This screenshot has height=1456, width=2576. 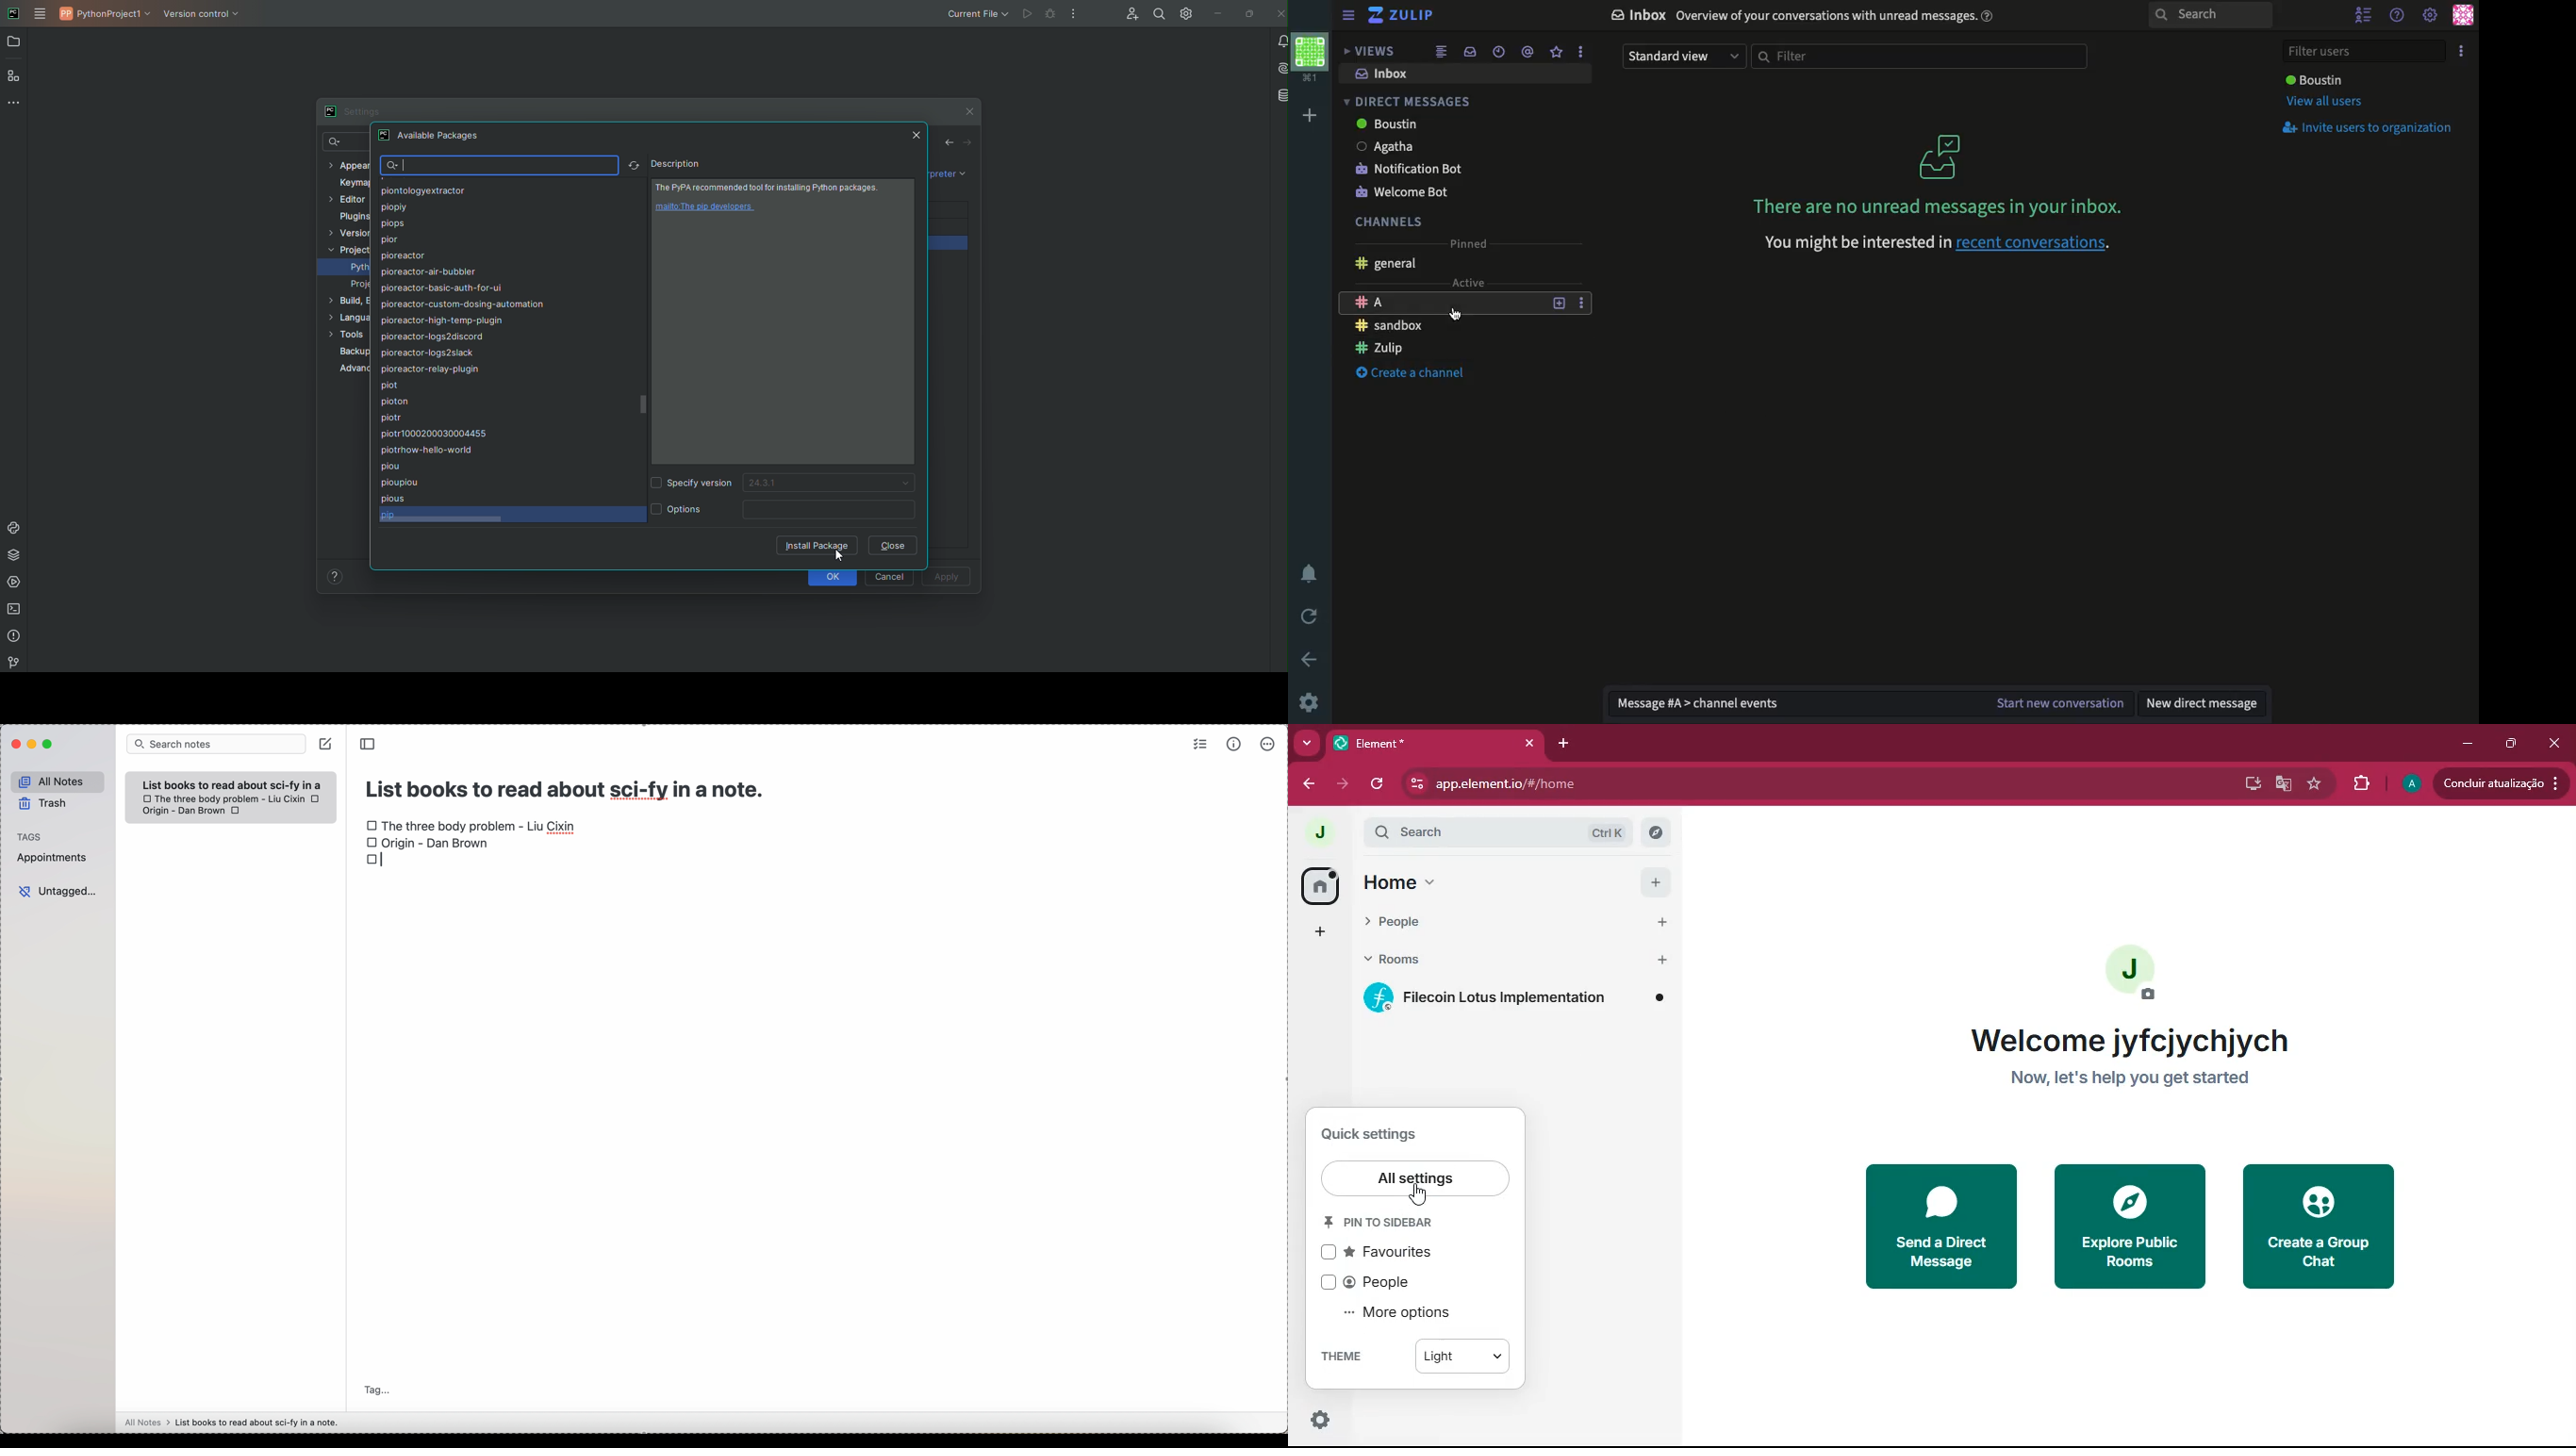 What do you see at coordinates (2364, 52) in the screenshot?
I see `Filter users` at bounding box center [2364, 52].